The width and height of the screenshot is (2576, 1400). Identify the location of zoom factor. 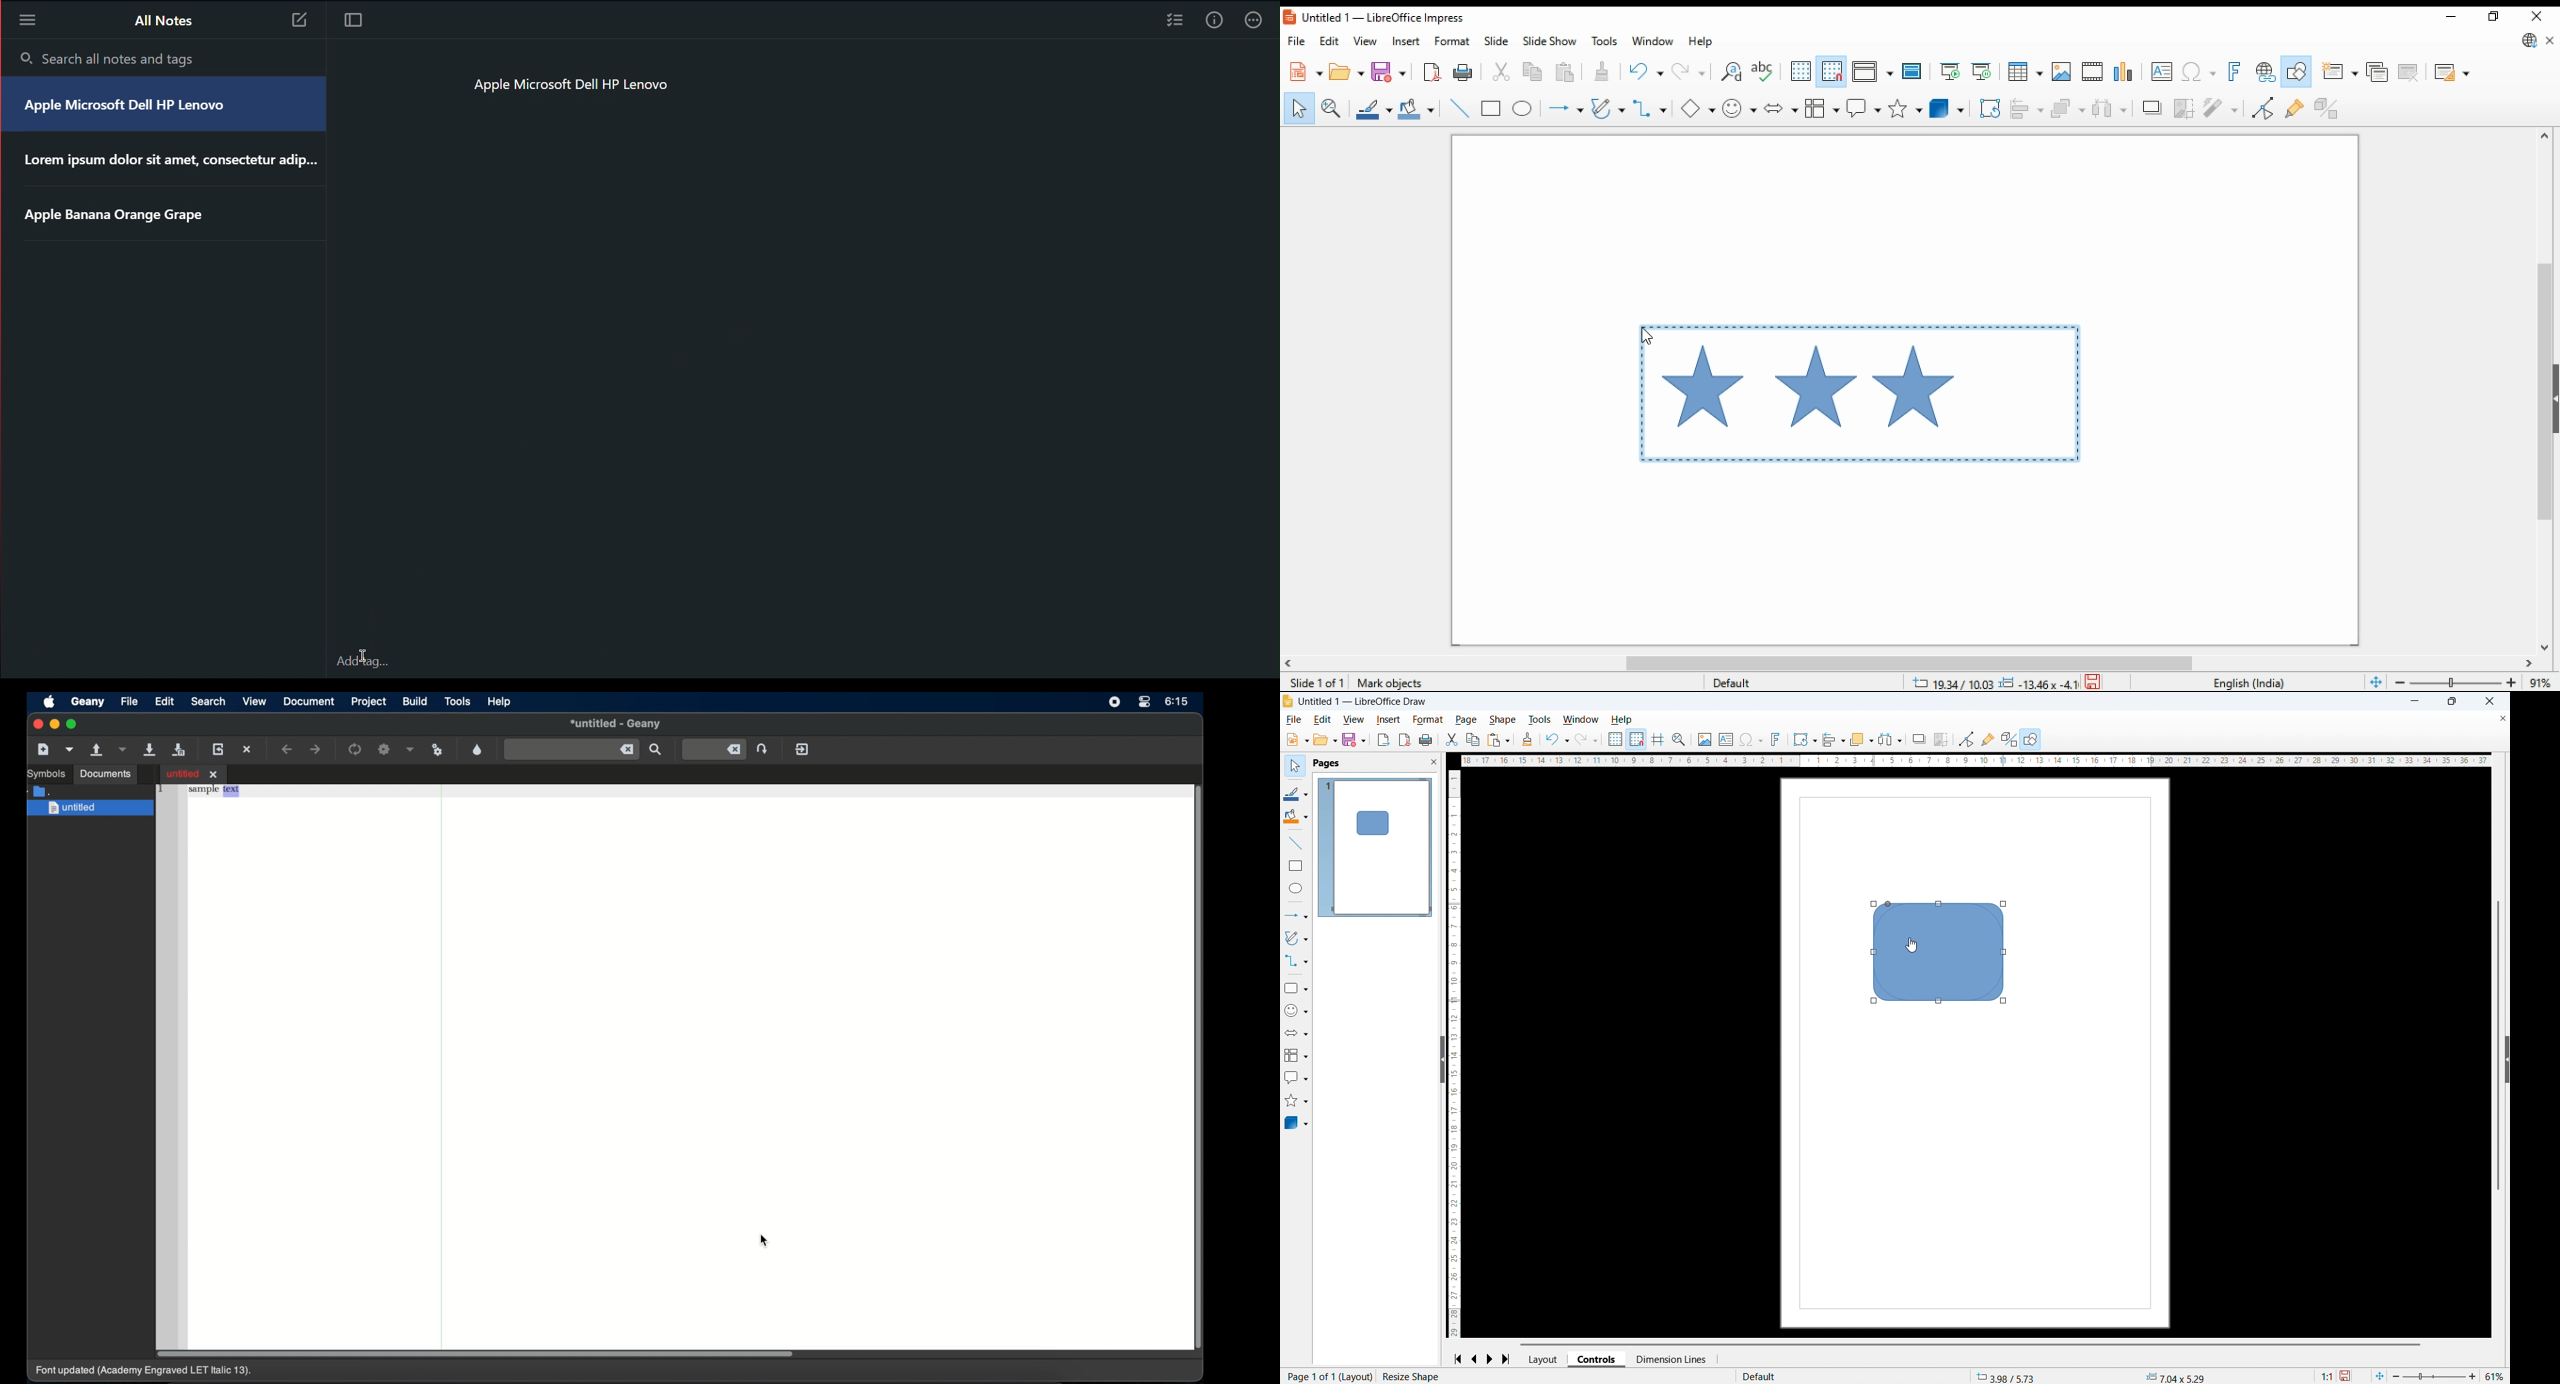
(2541, 682).